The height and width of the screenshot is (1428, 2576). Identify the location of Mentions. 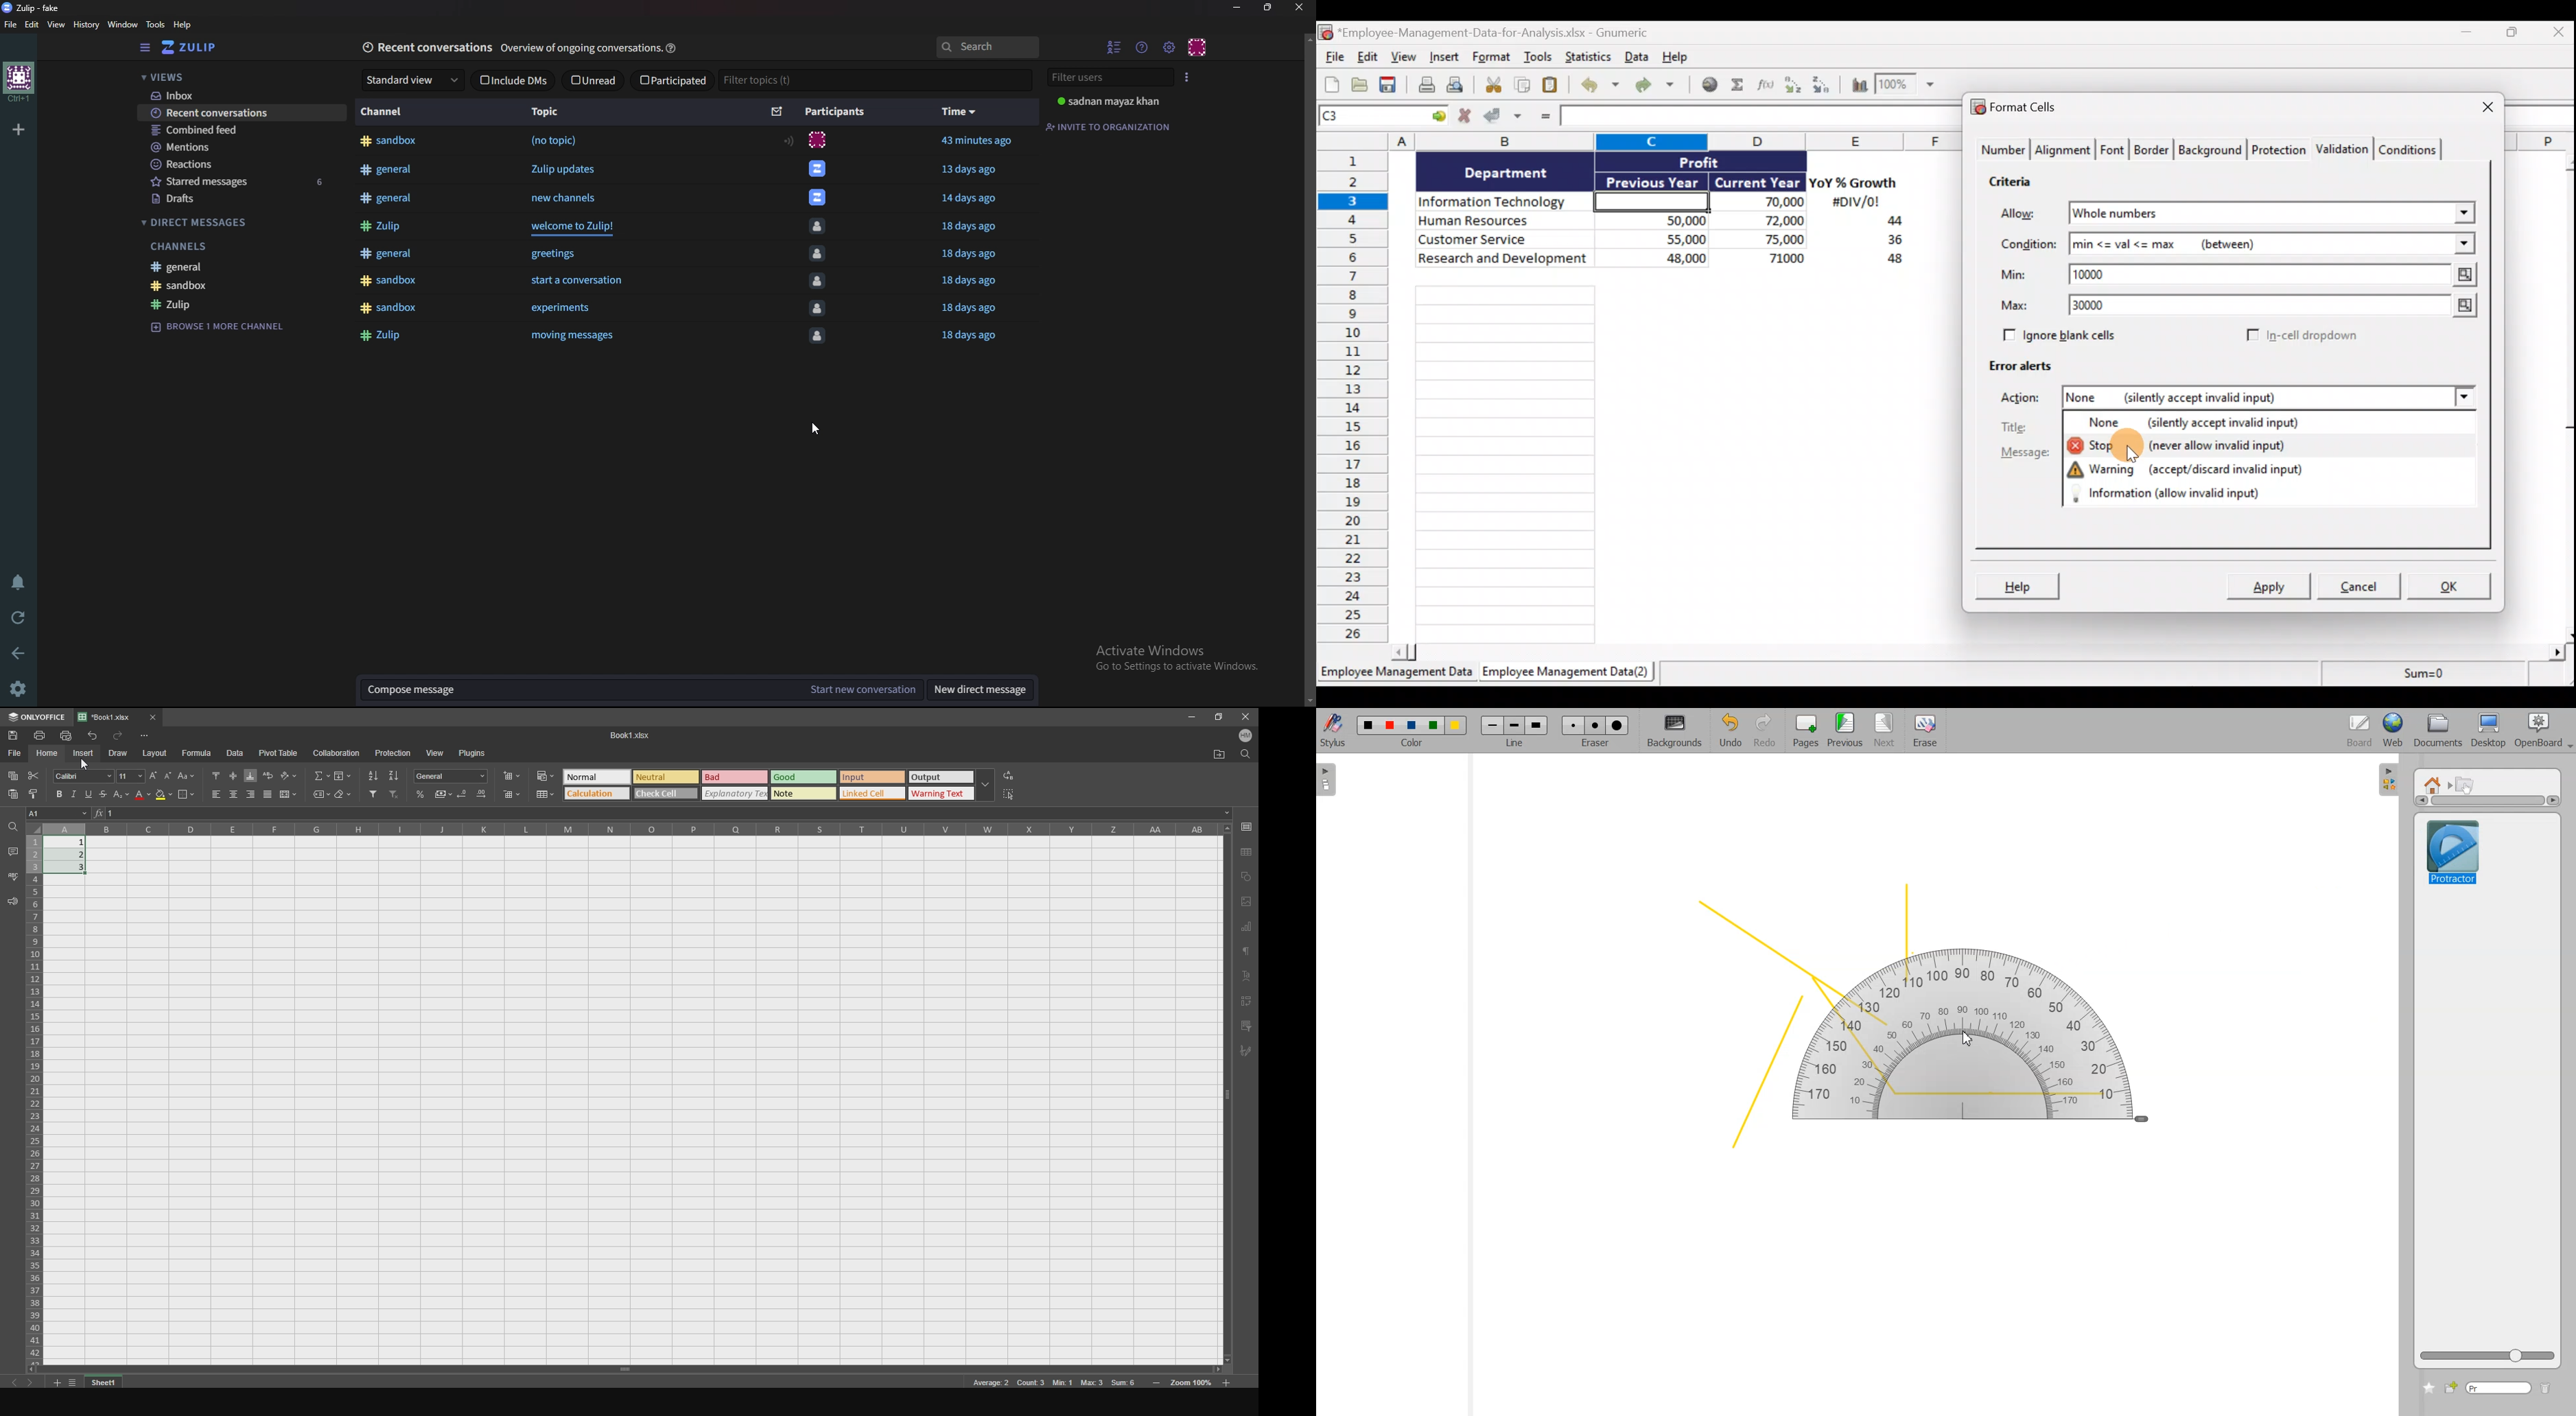
(241, 147).